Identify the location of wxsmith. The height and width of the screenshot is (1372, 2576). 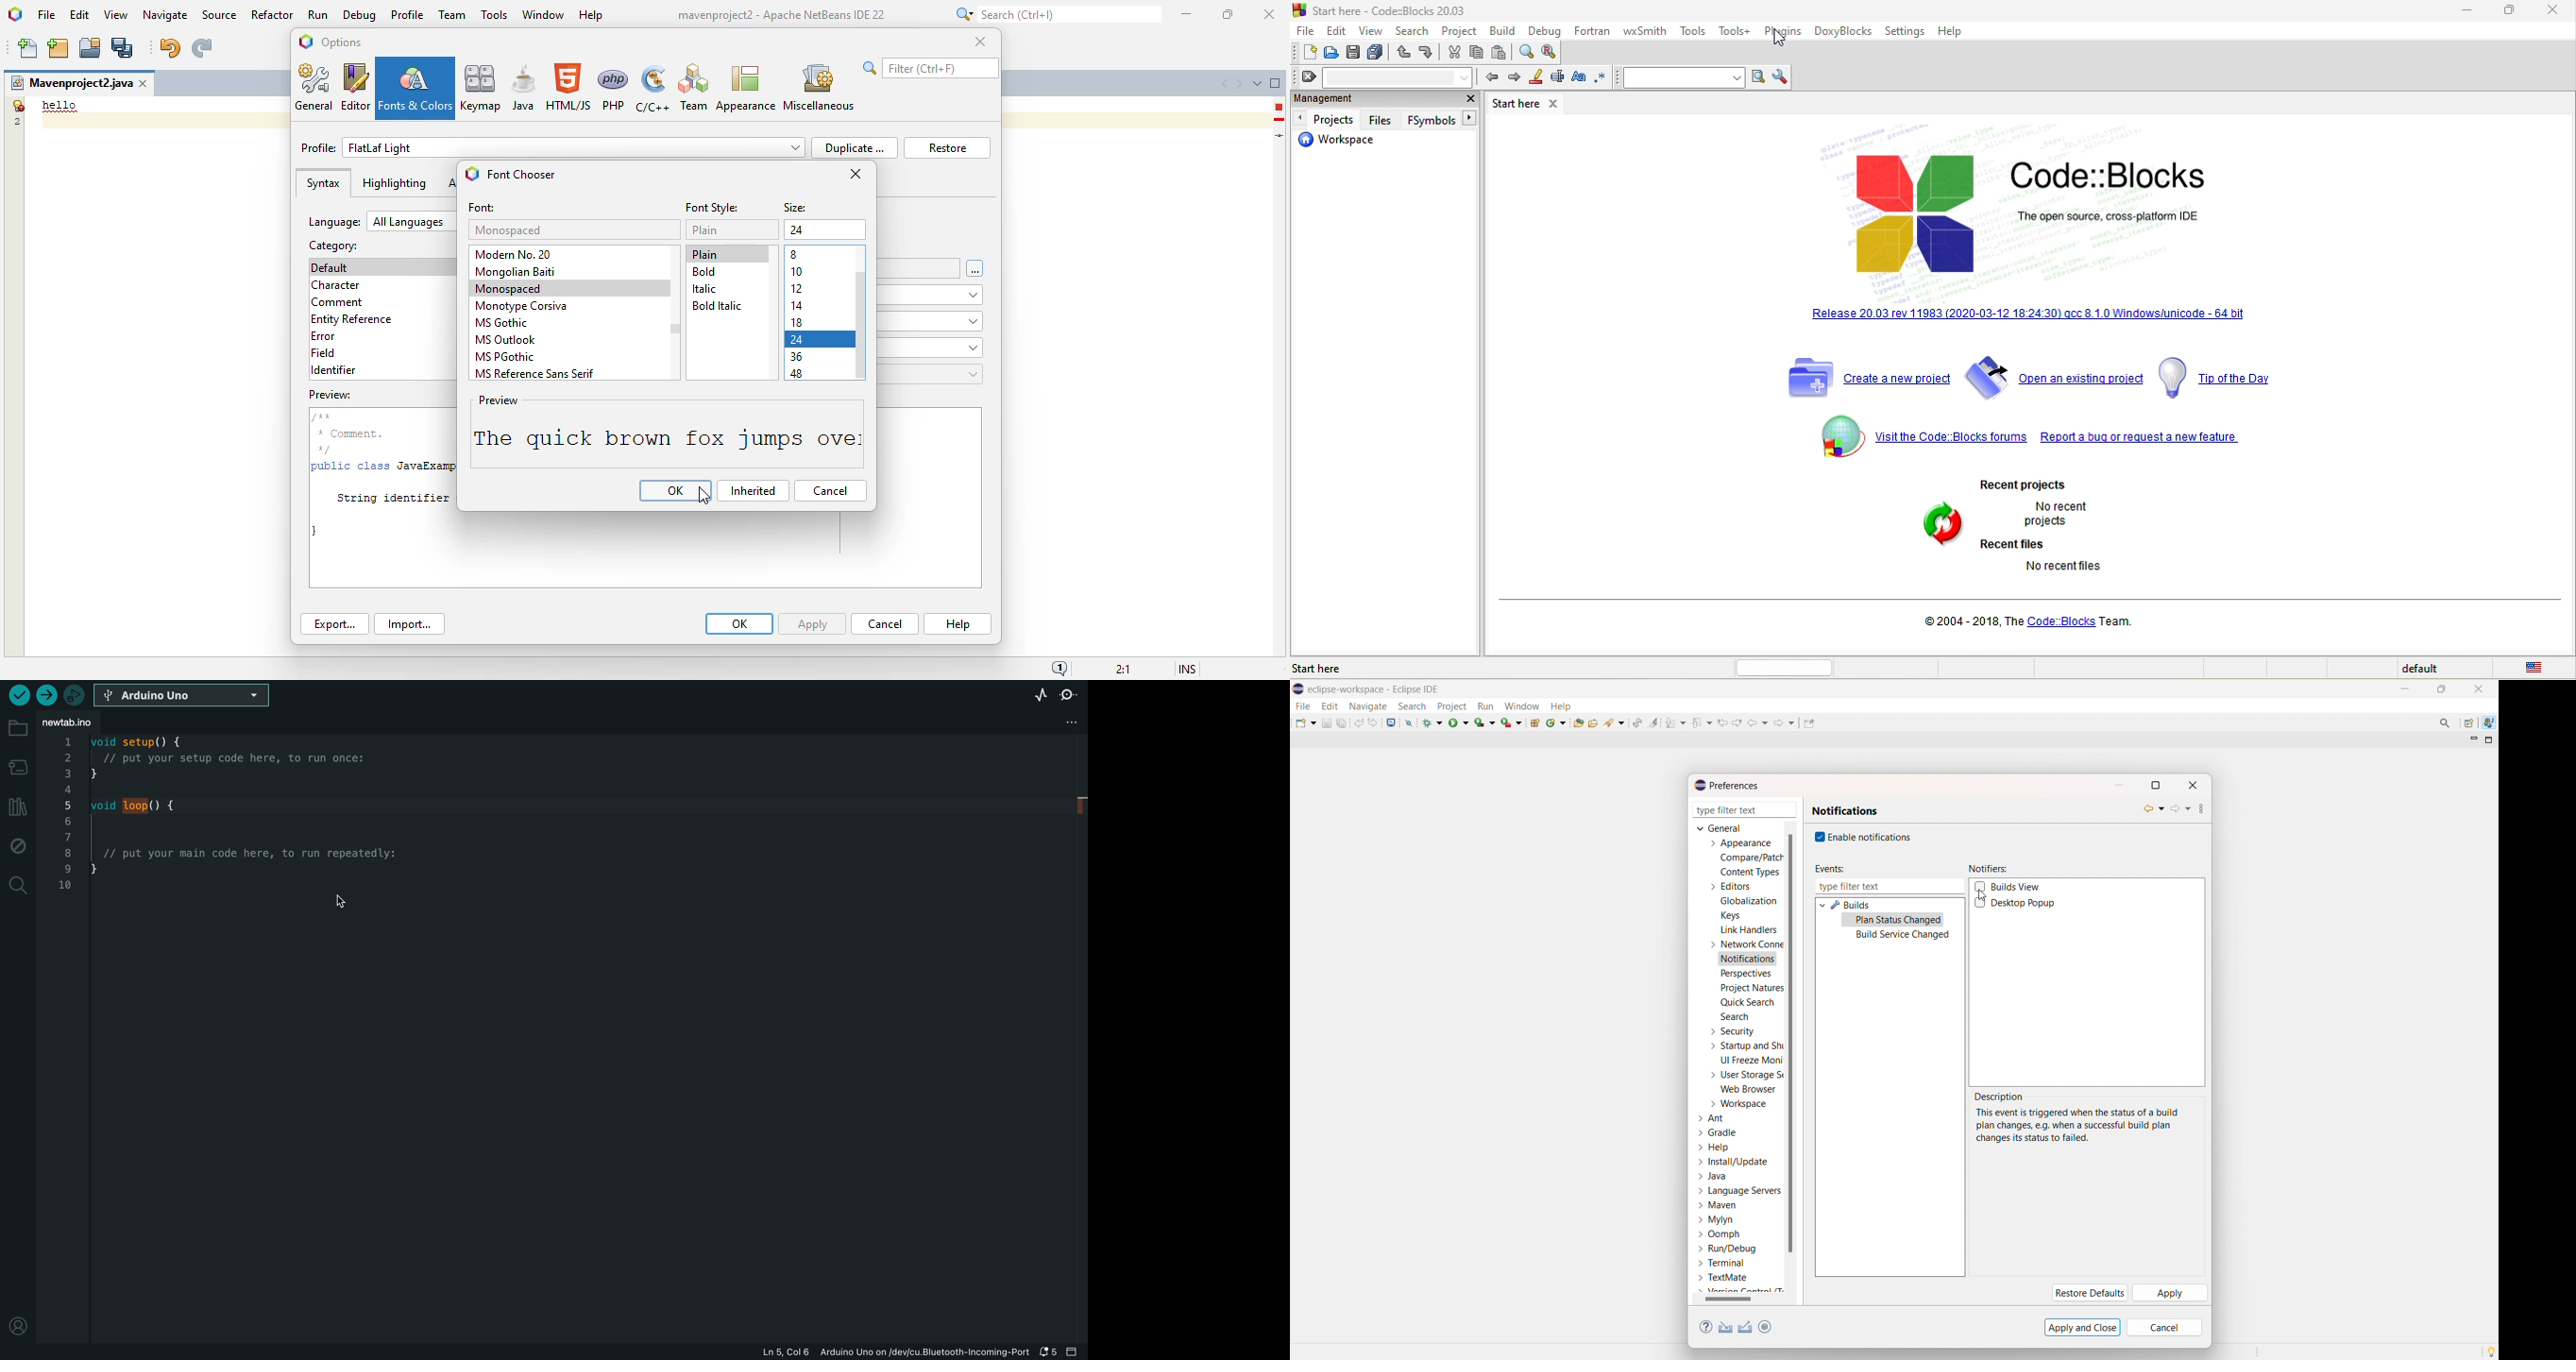
(1648, 29).